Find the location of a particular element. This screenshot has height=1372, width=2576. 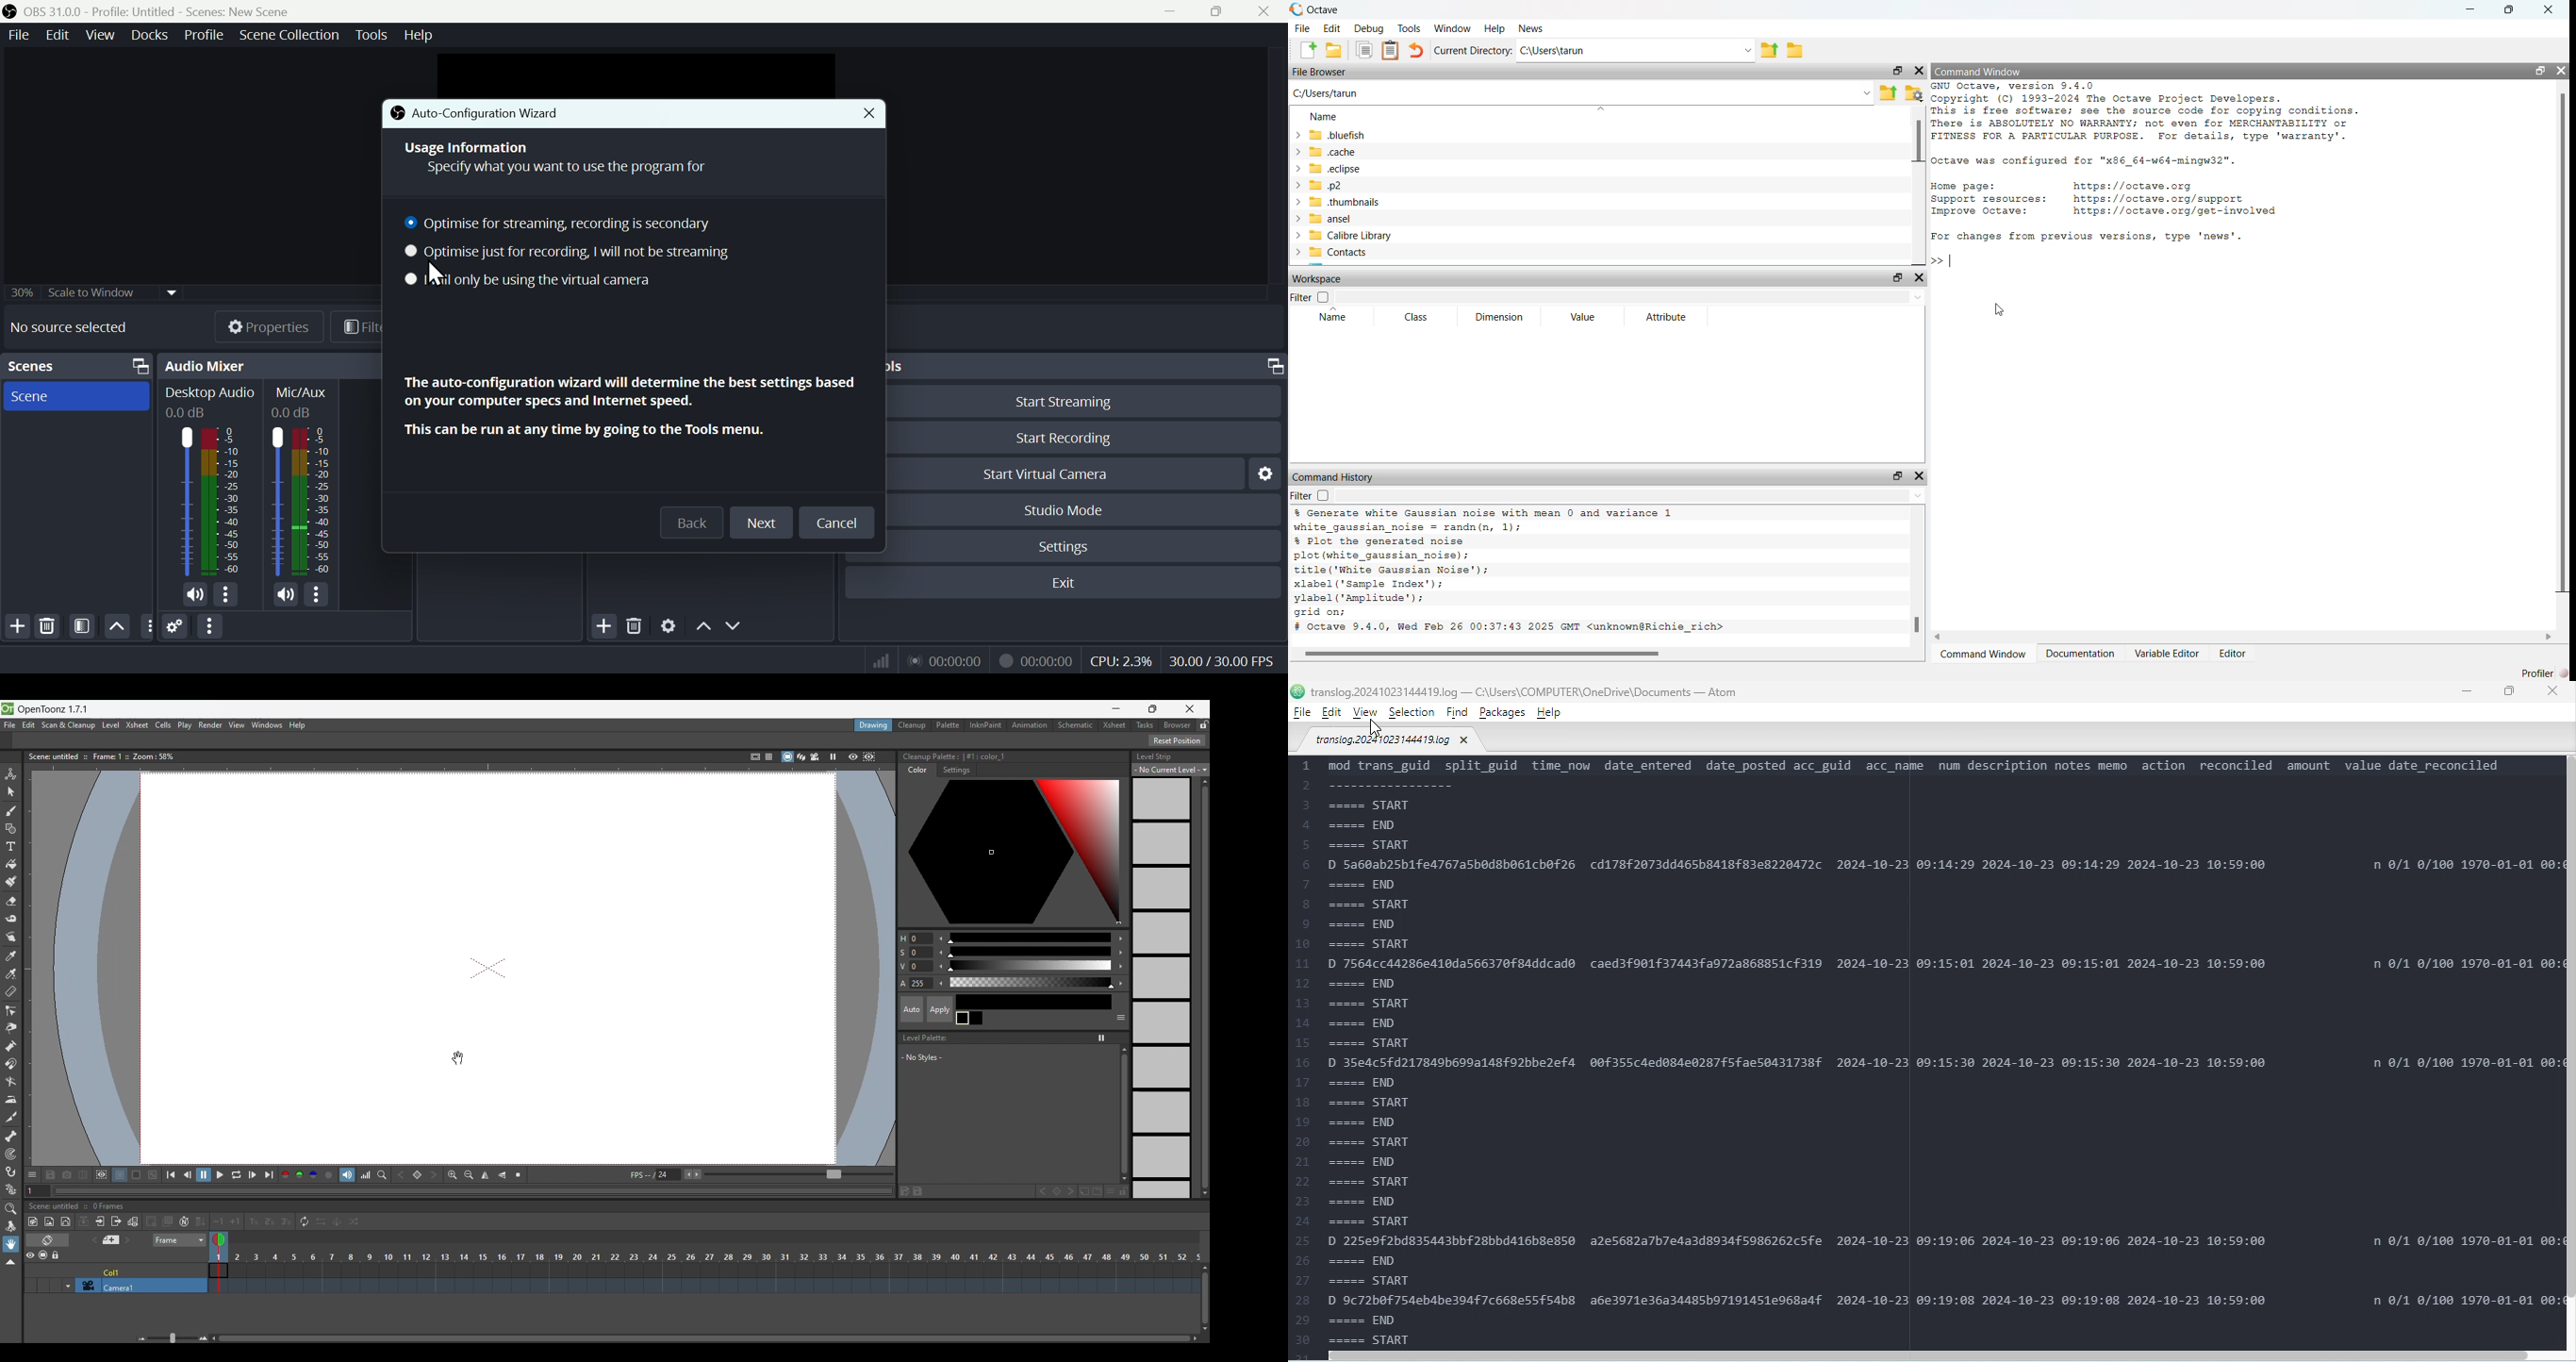

Attribute is located at coordinates (1668, 318).